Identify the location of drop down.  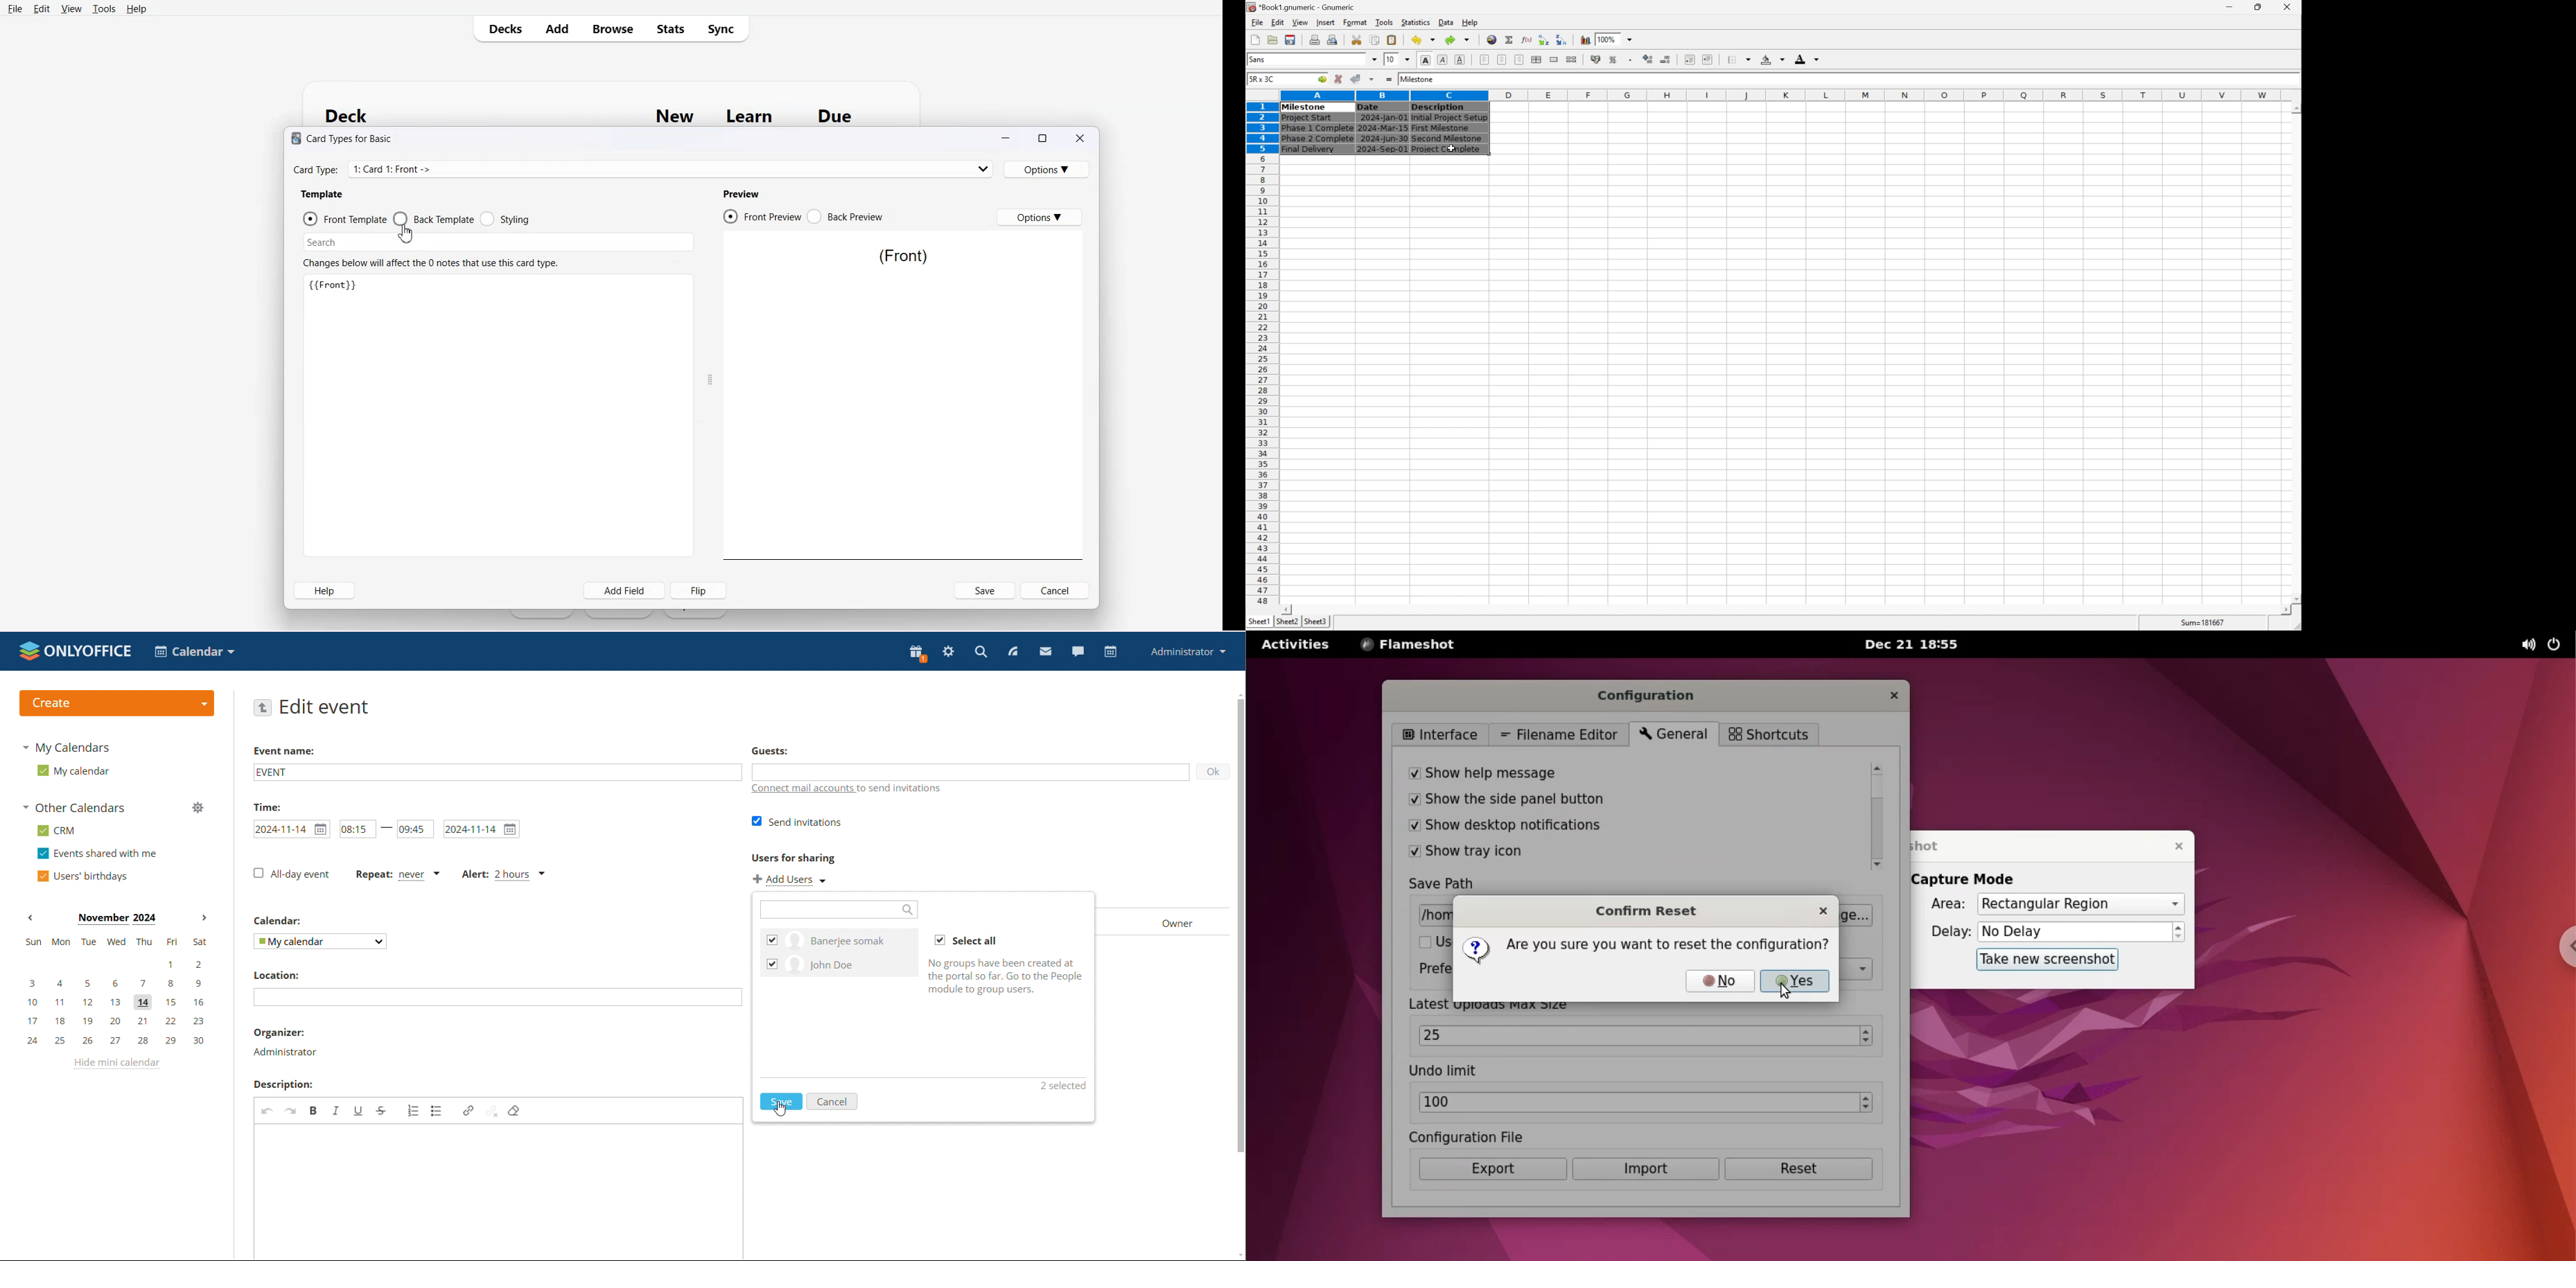
(1408, 59).